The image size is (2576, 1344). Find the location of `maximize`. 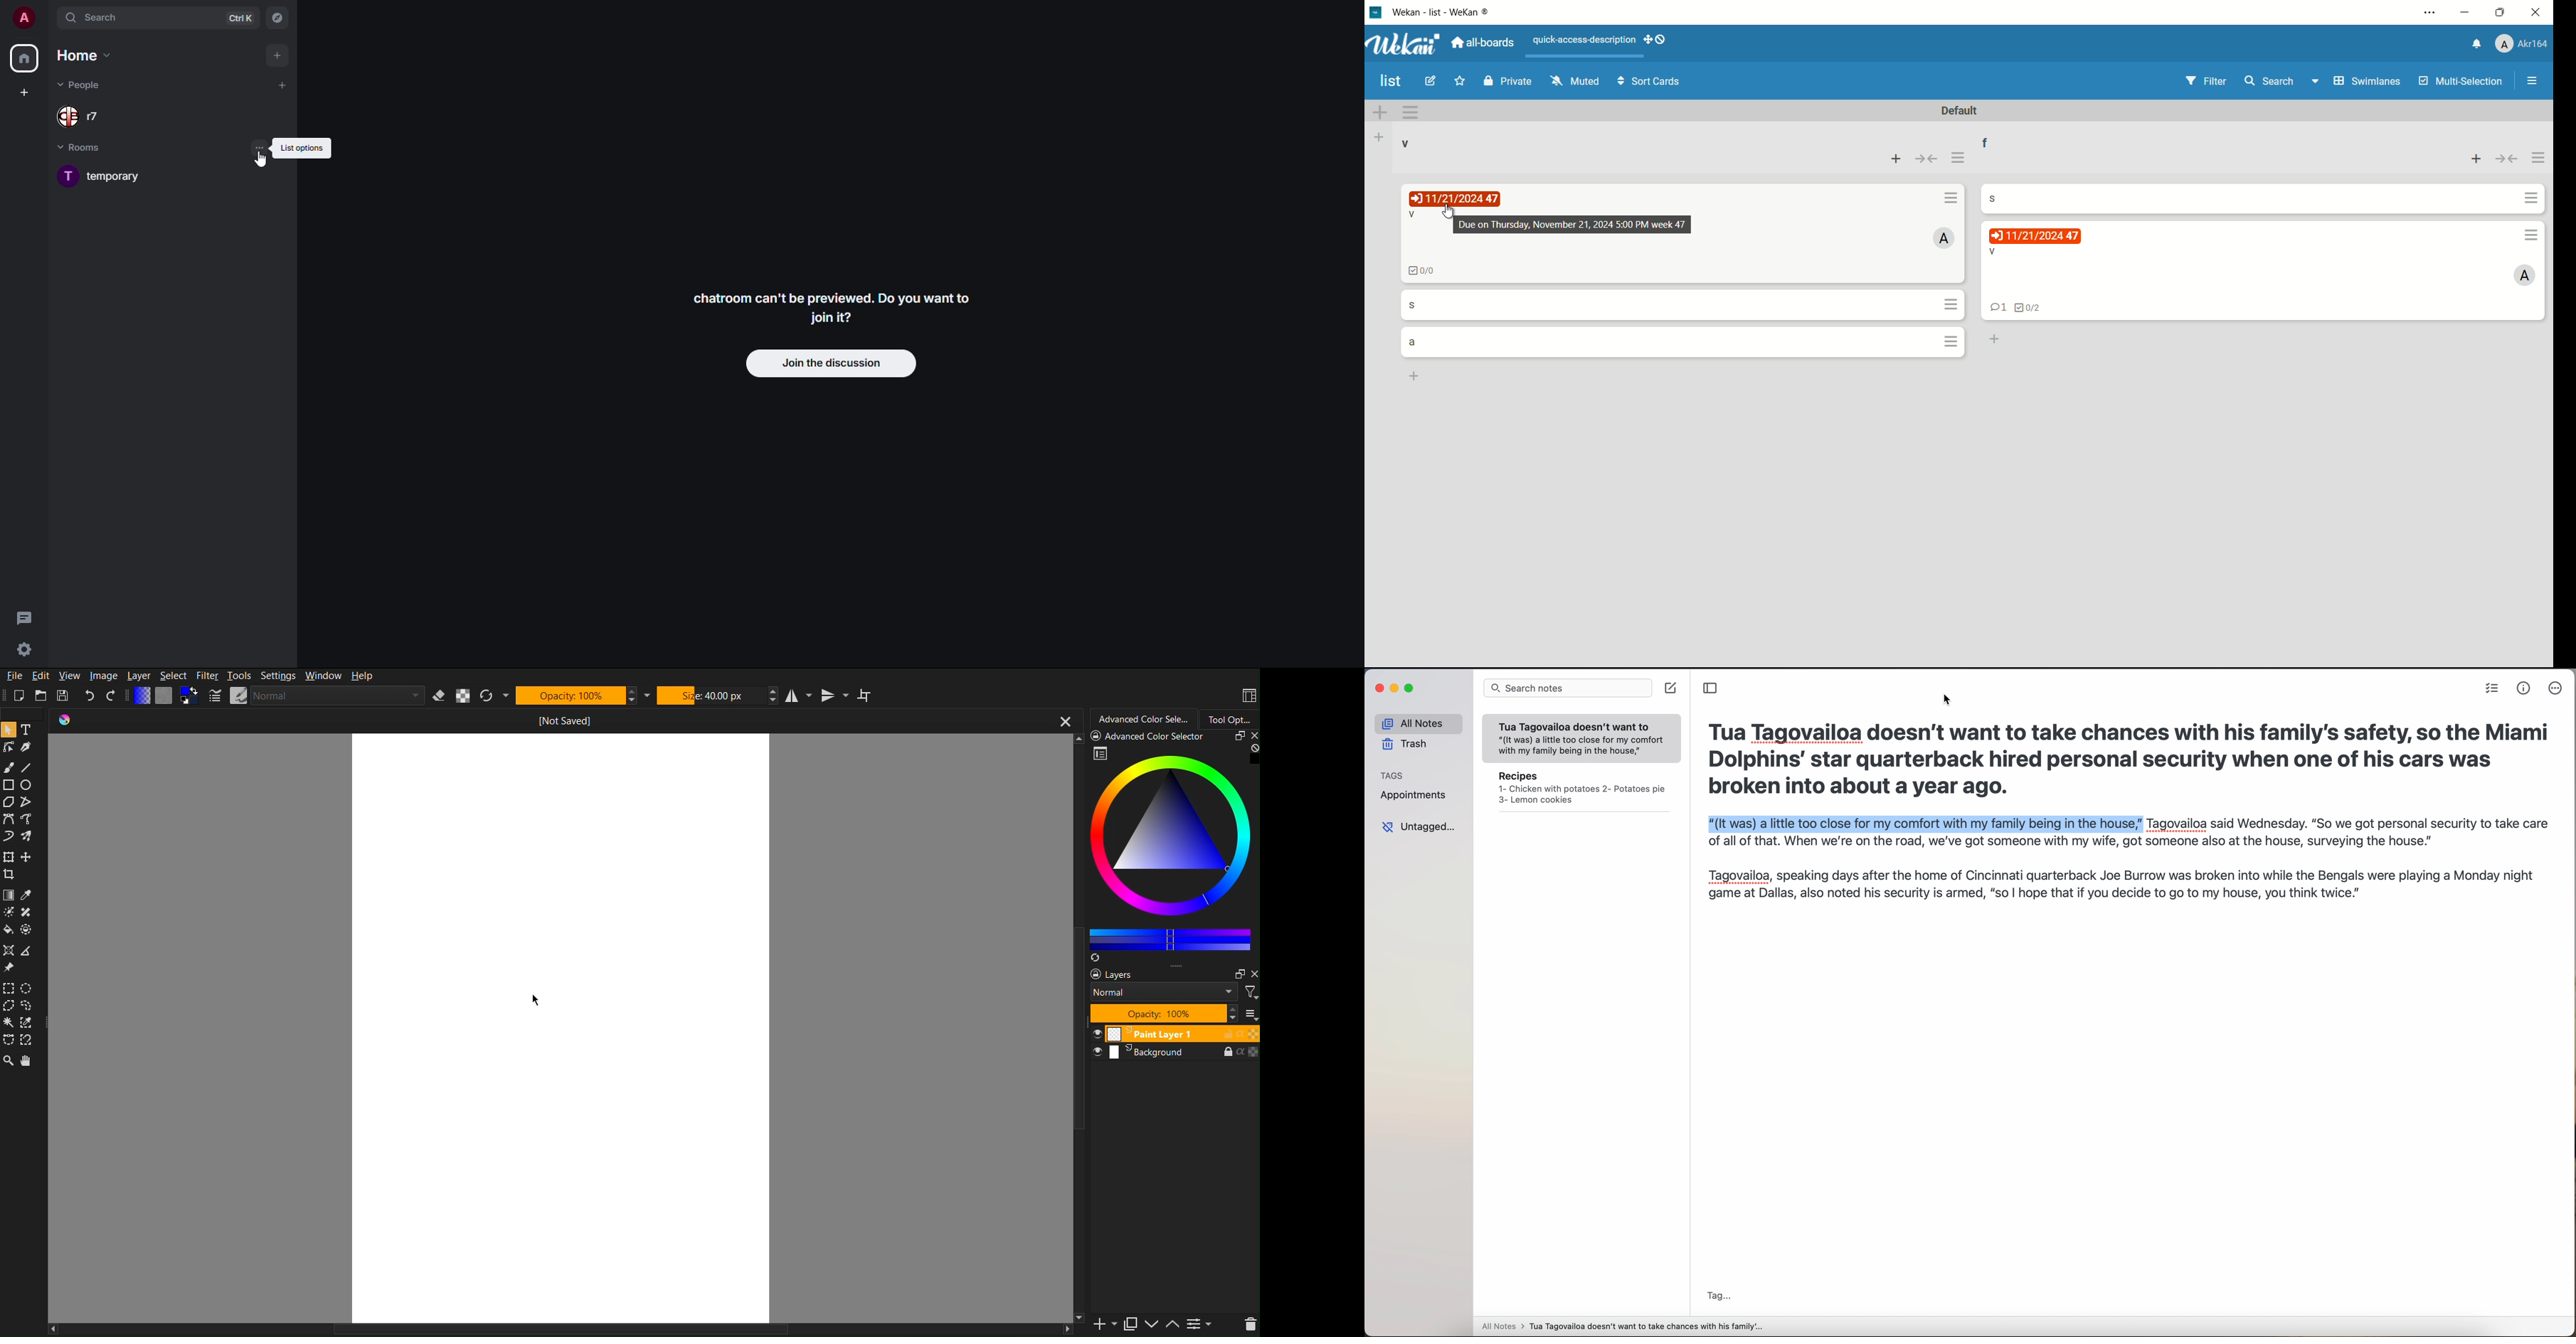

maximize is located at coordinates (2500, 14).